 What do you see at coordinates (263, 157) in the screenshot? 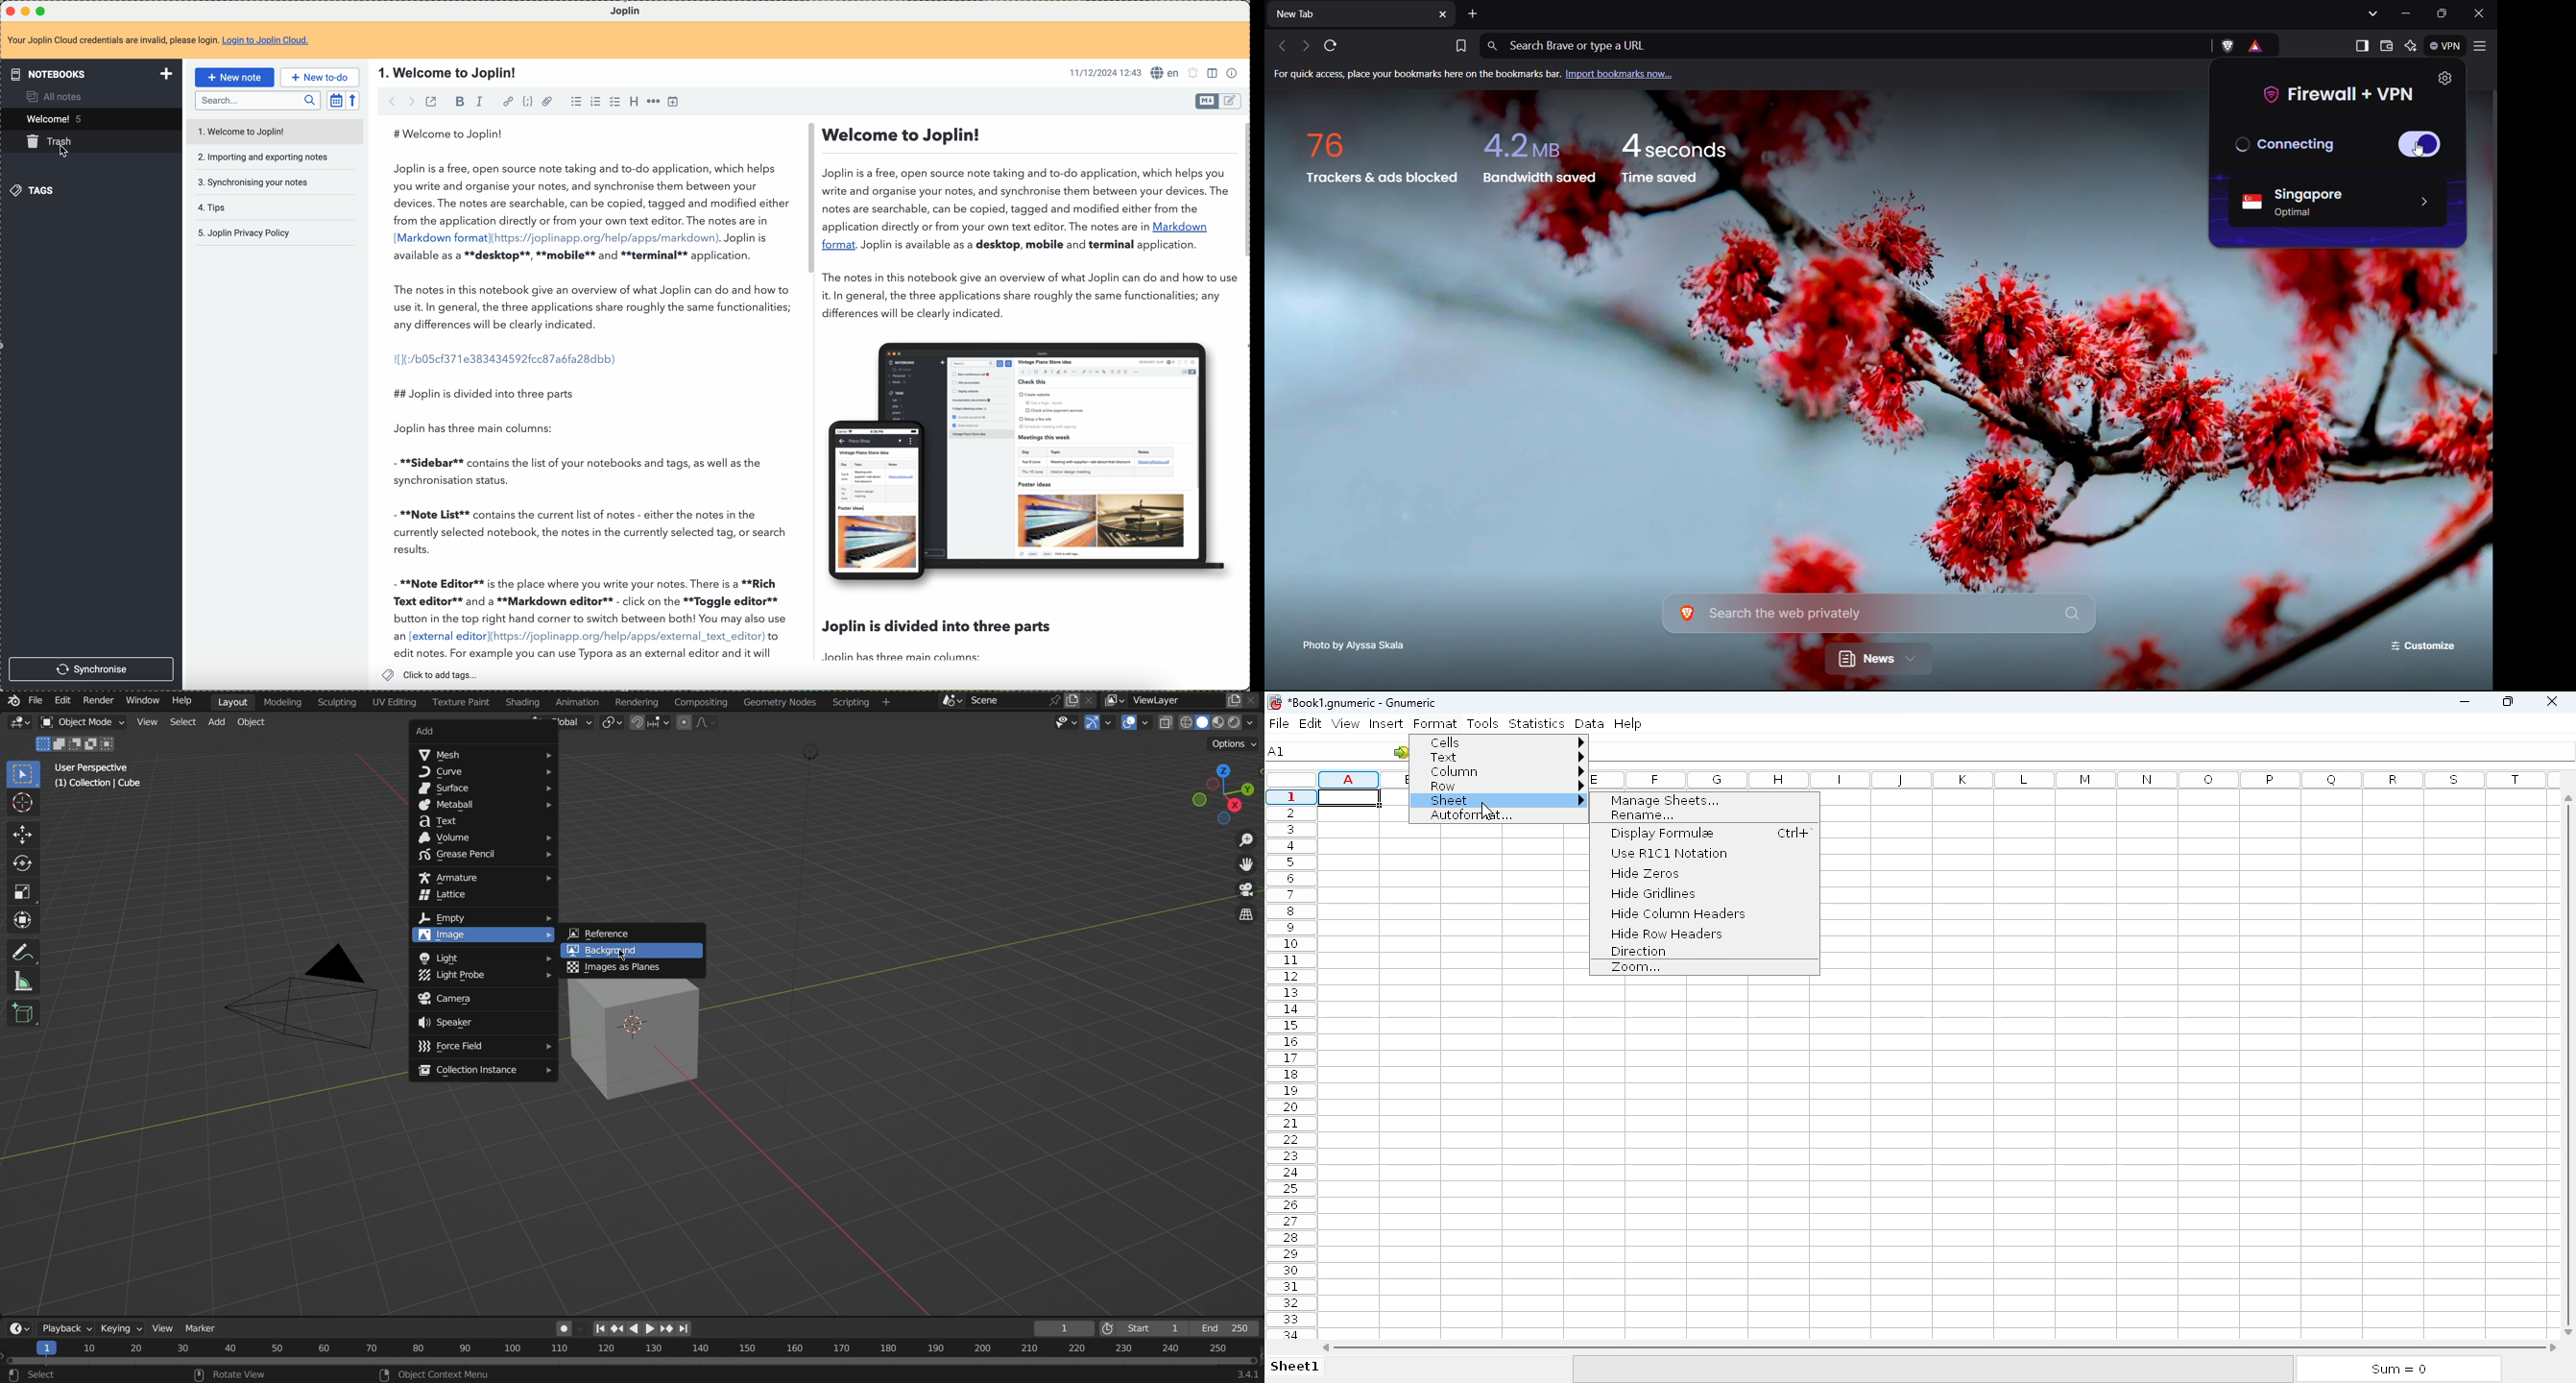
I see `importing and exportin notes` at bounding box center [263, 157].